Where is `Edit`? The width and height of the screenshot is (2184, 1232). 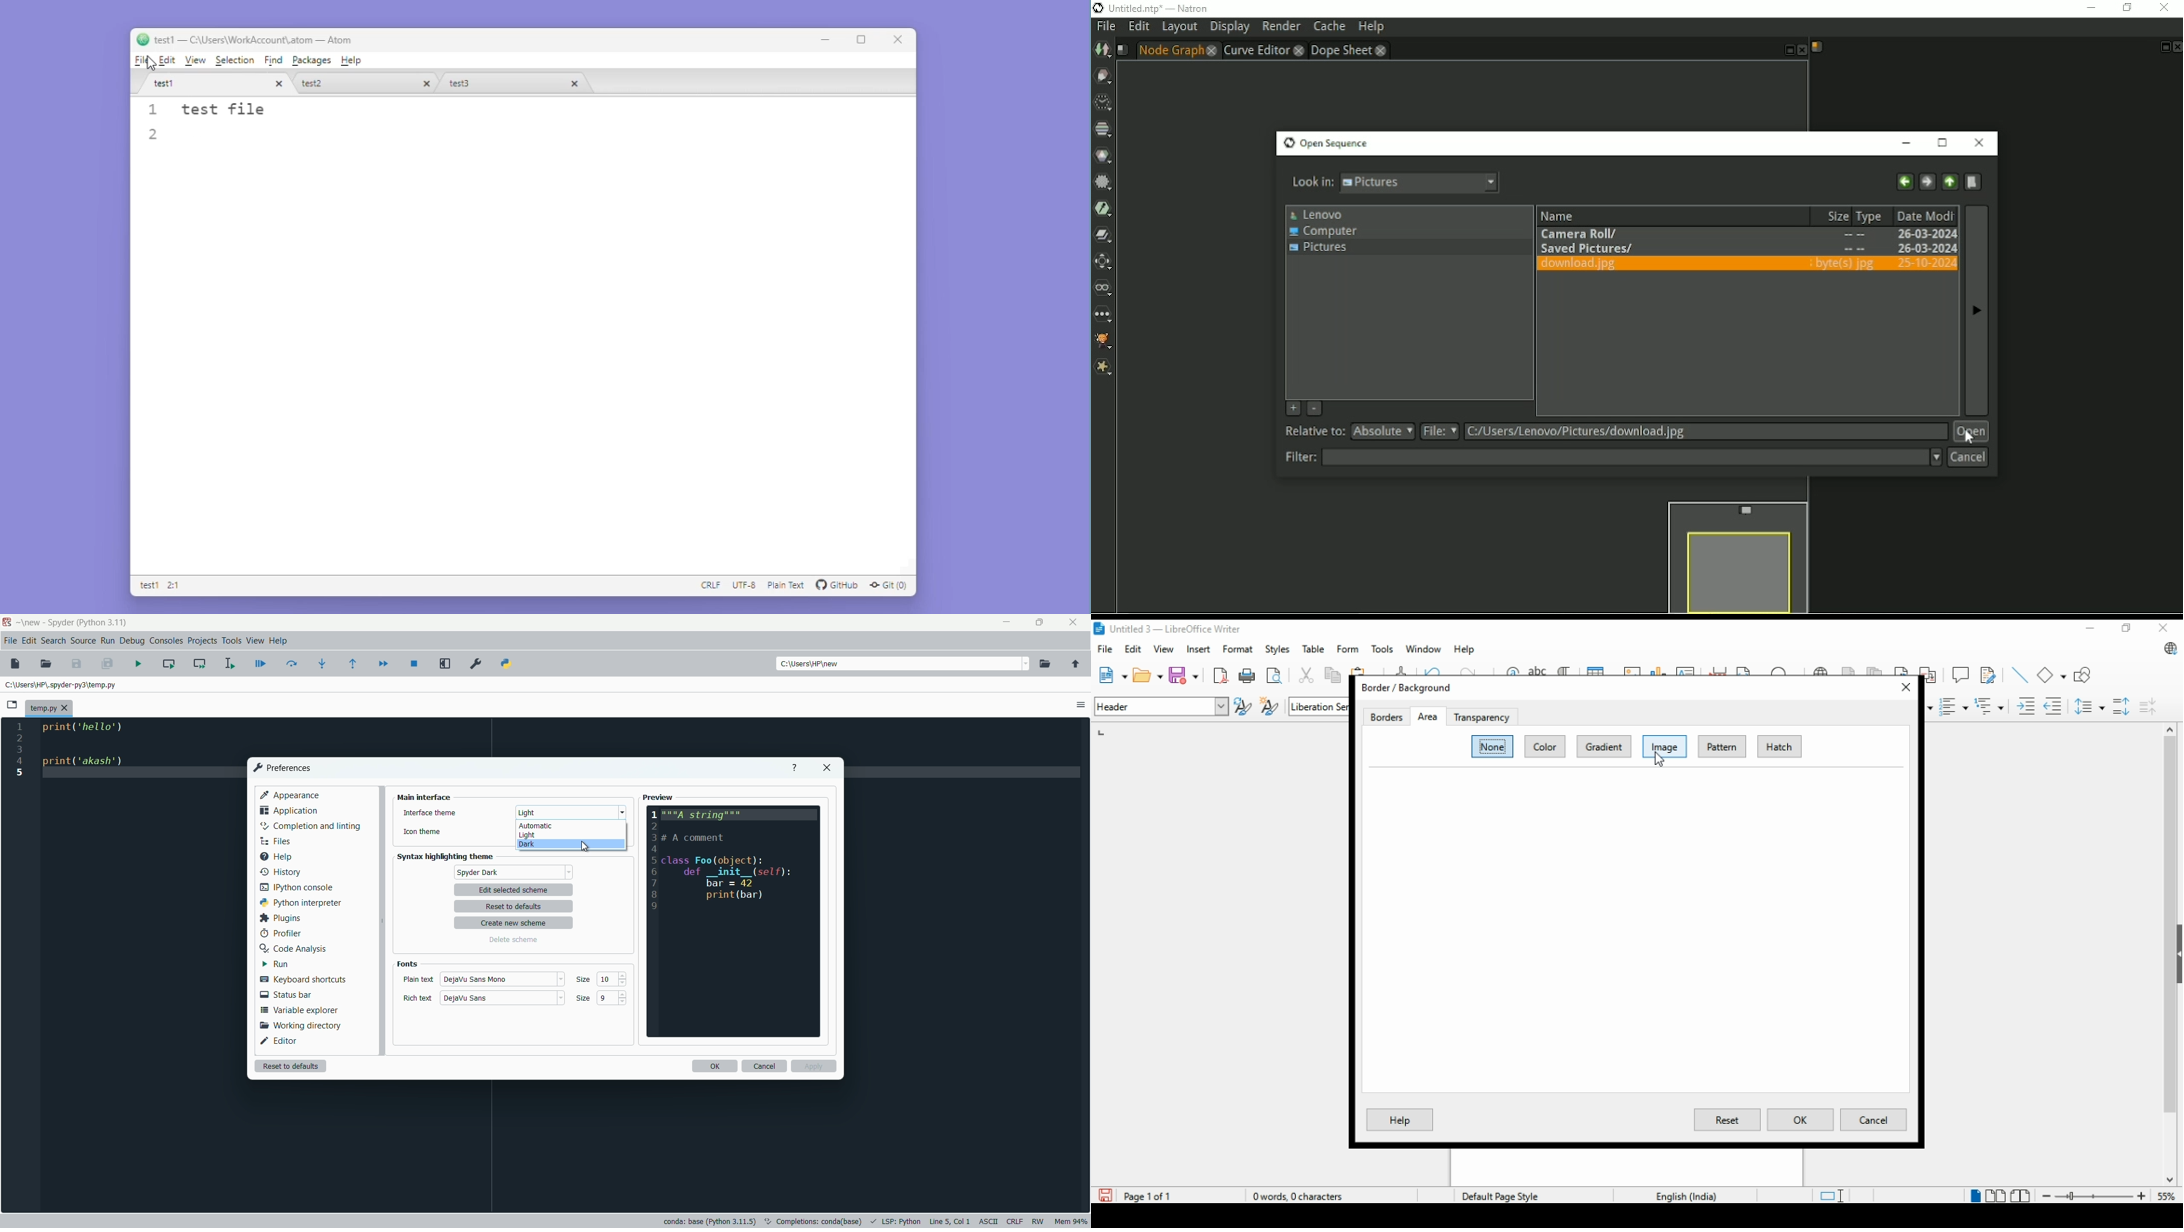
Edit is located at coordinates (168, 61).